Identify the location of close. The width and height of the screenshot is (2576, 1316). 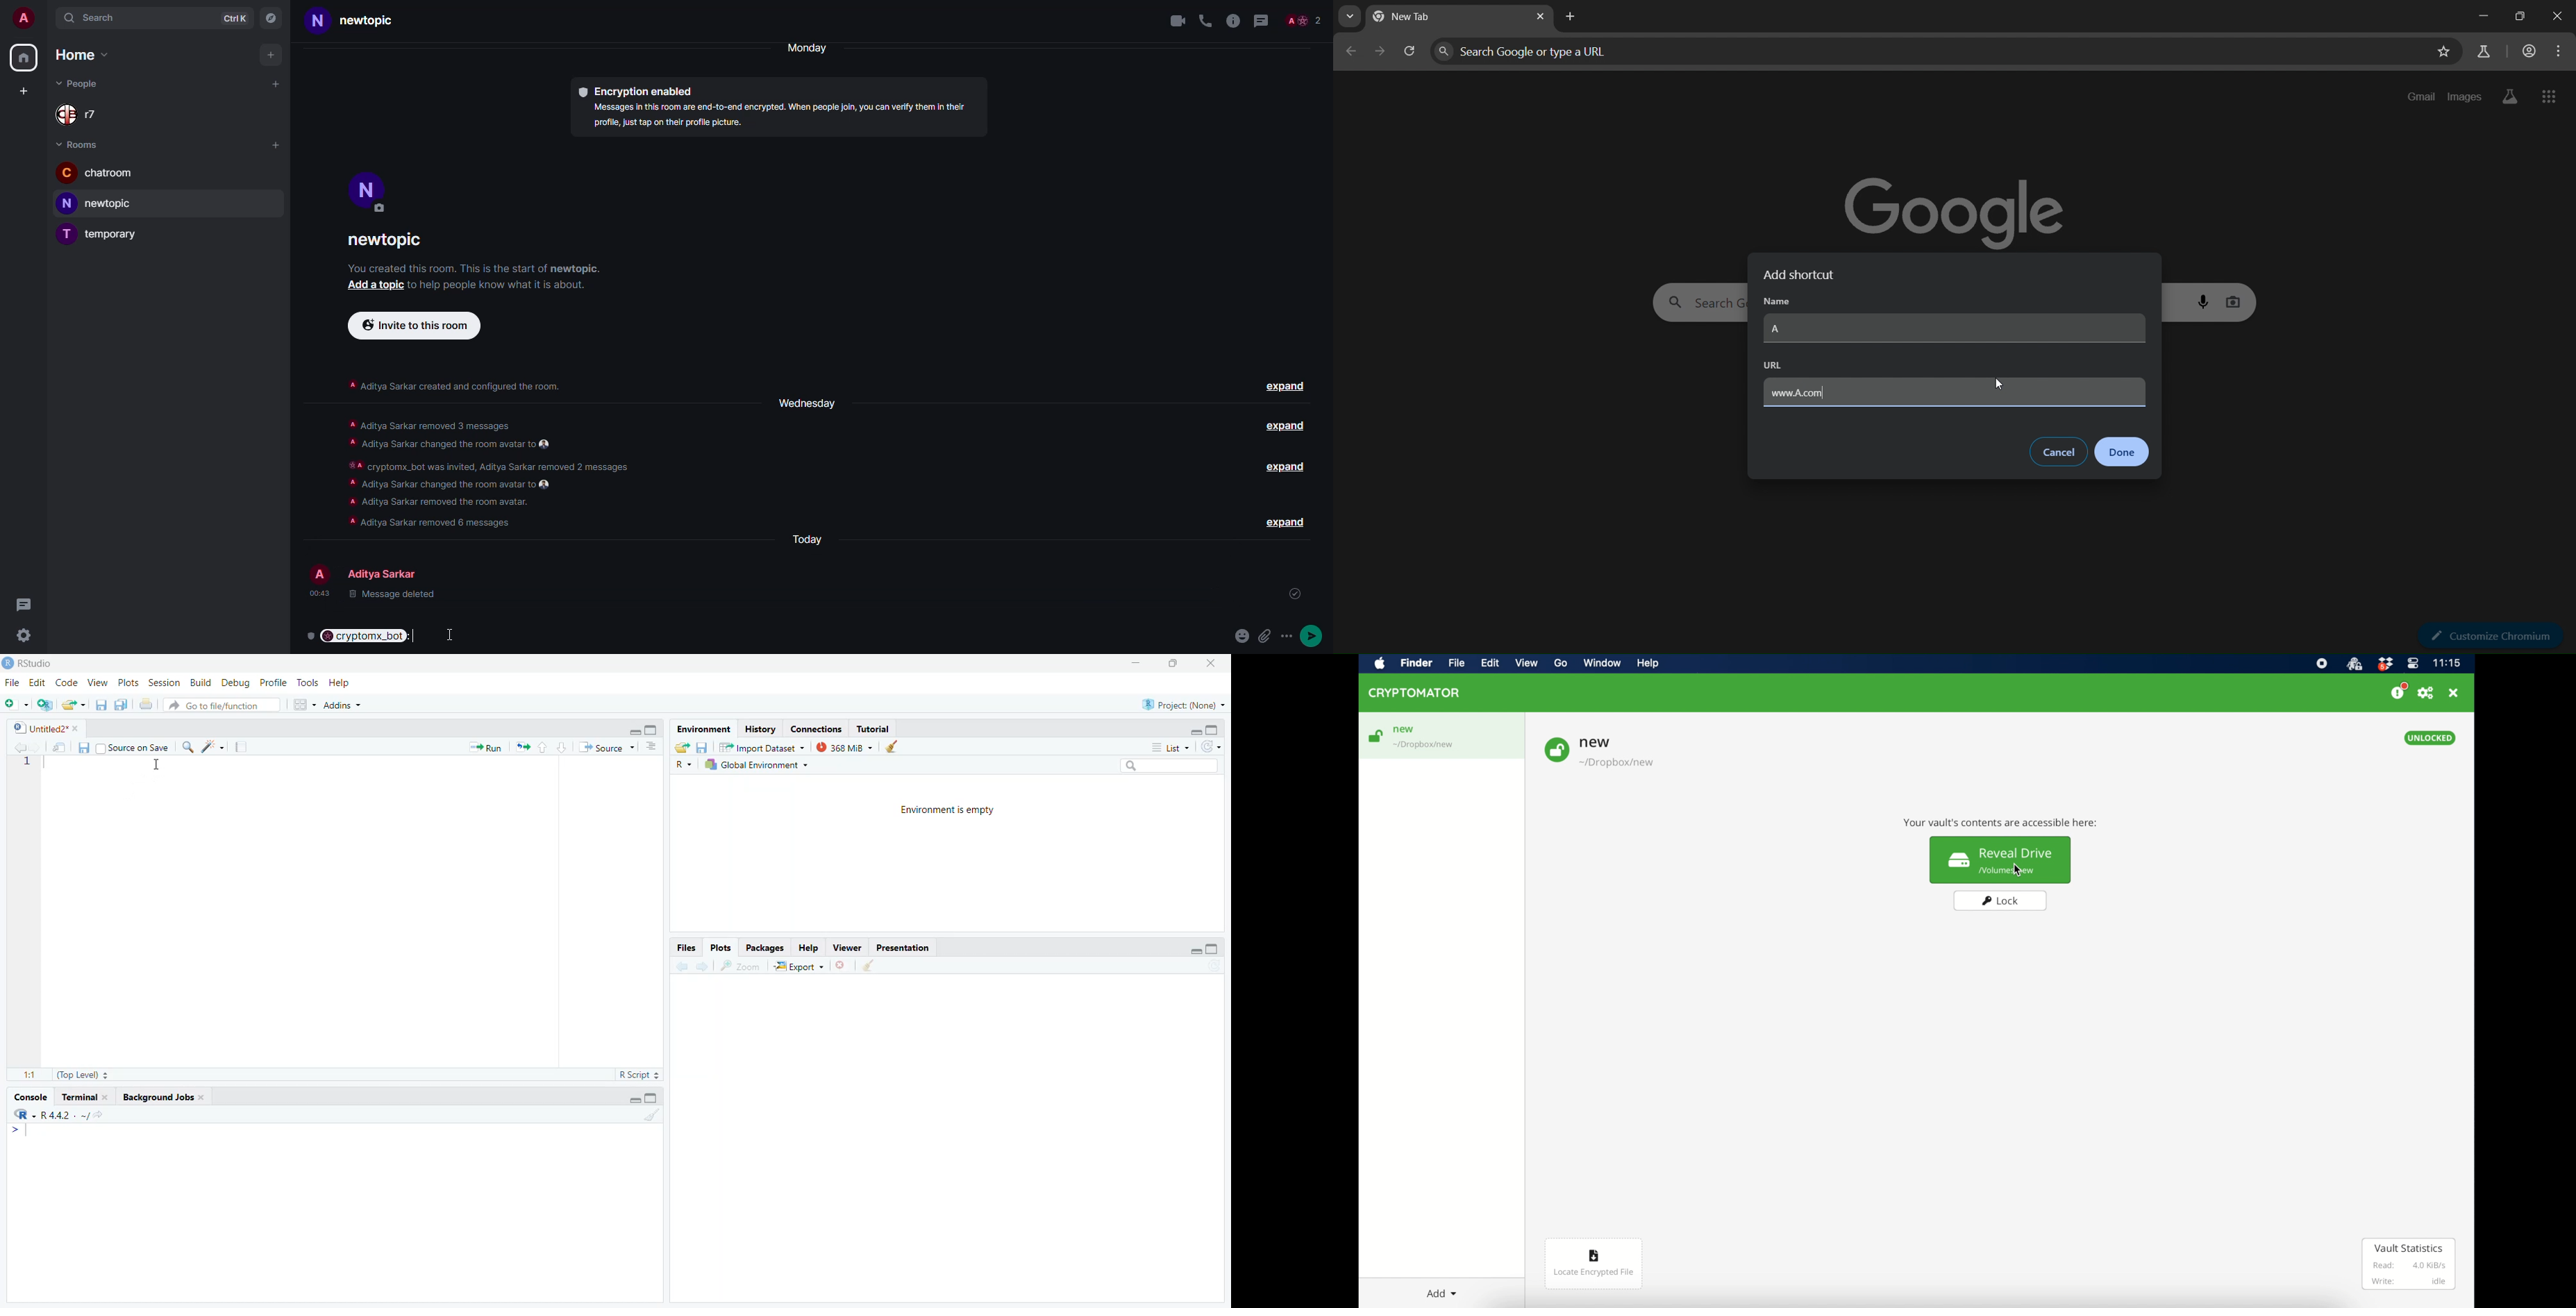
(2454, 693).